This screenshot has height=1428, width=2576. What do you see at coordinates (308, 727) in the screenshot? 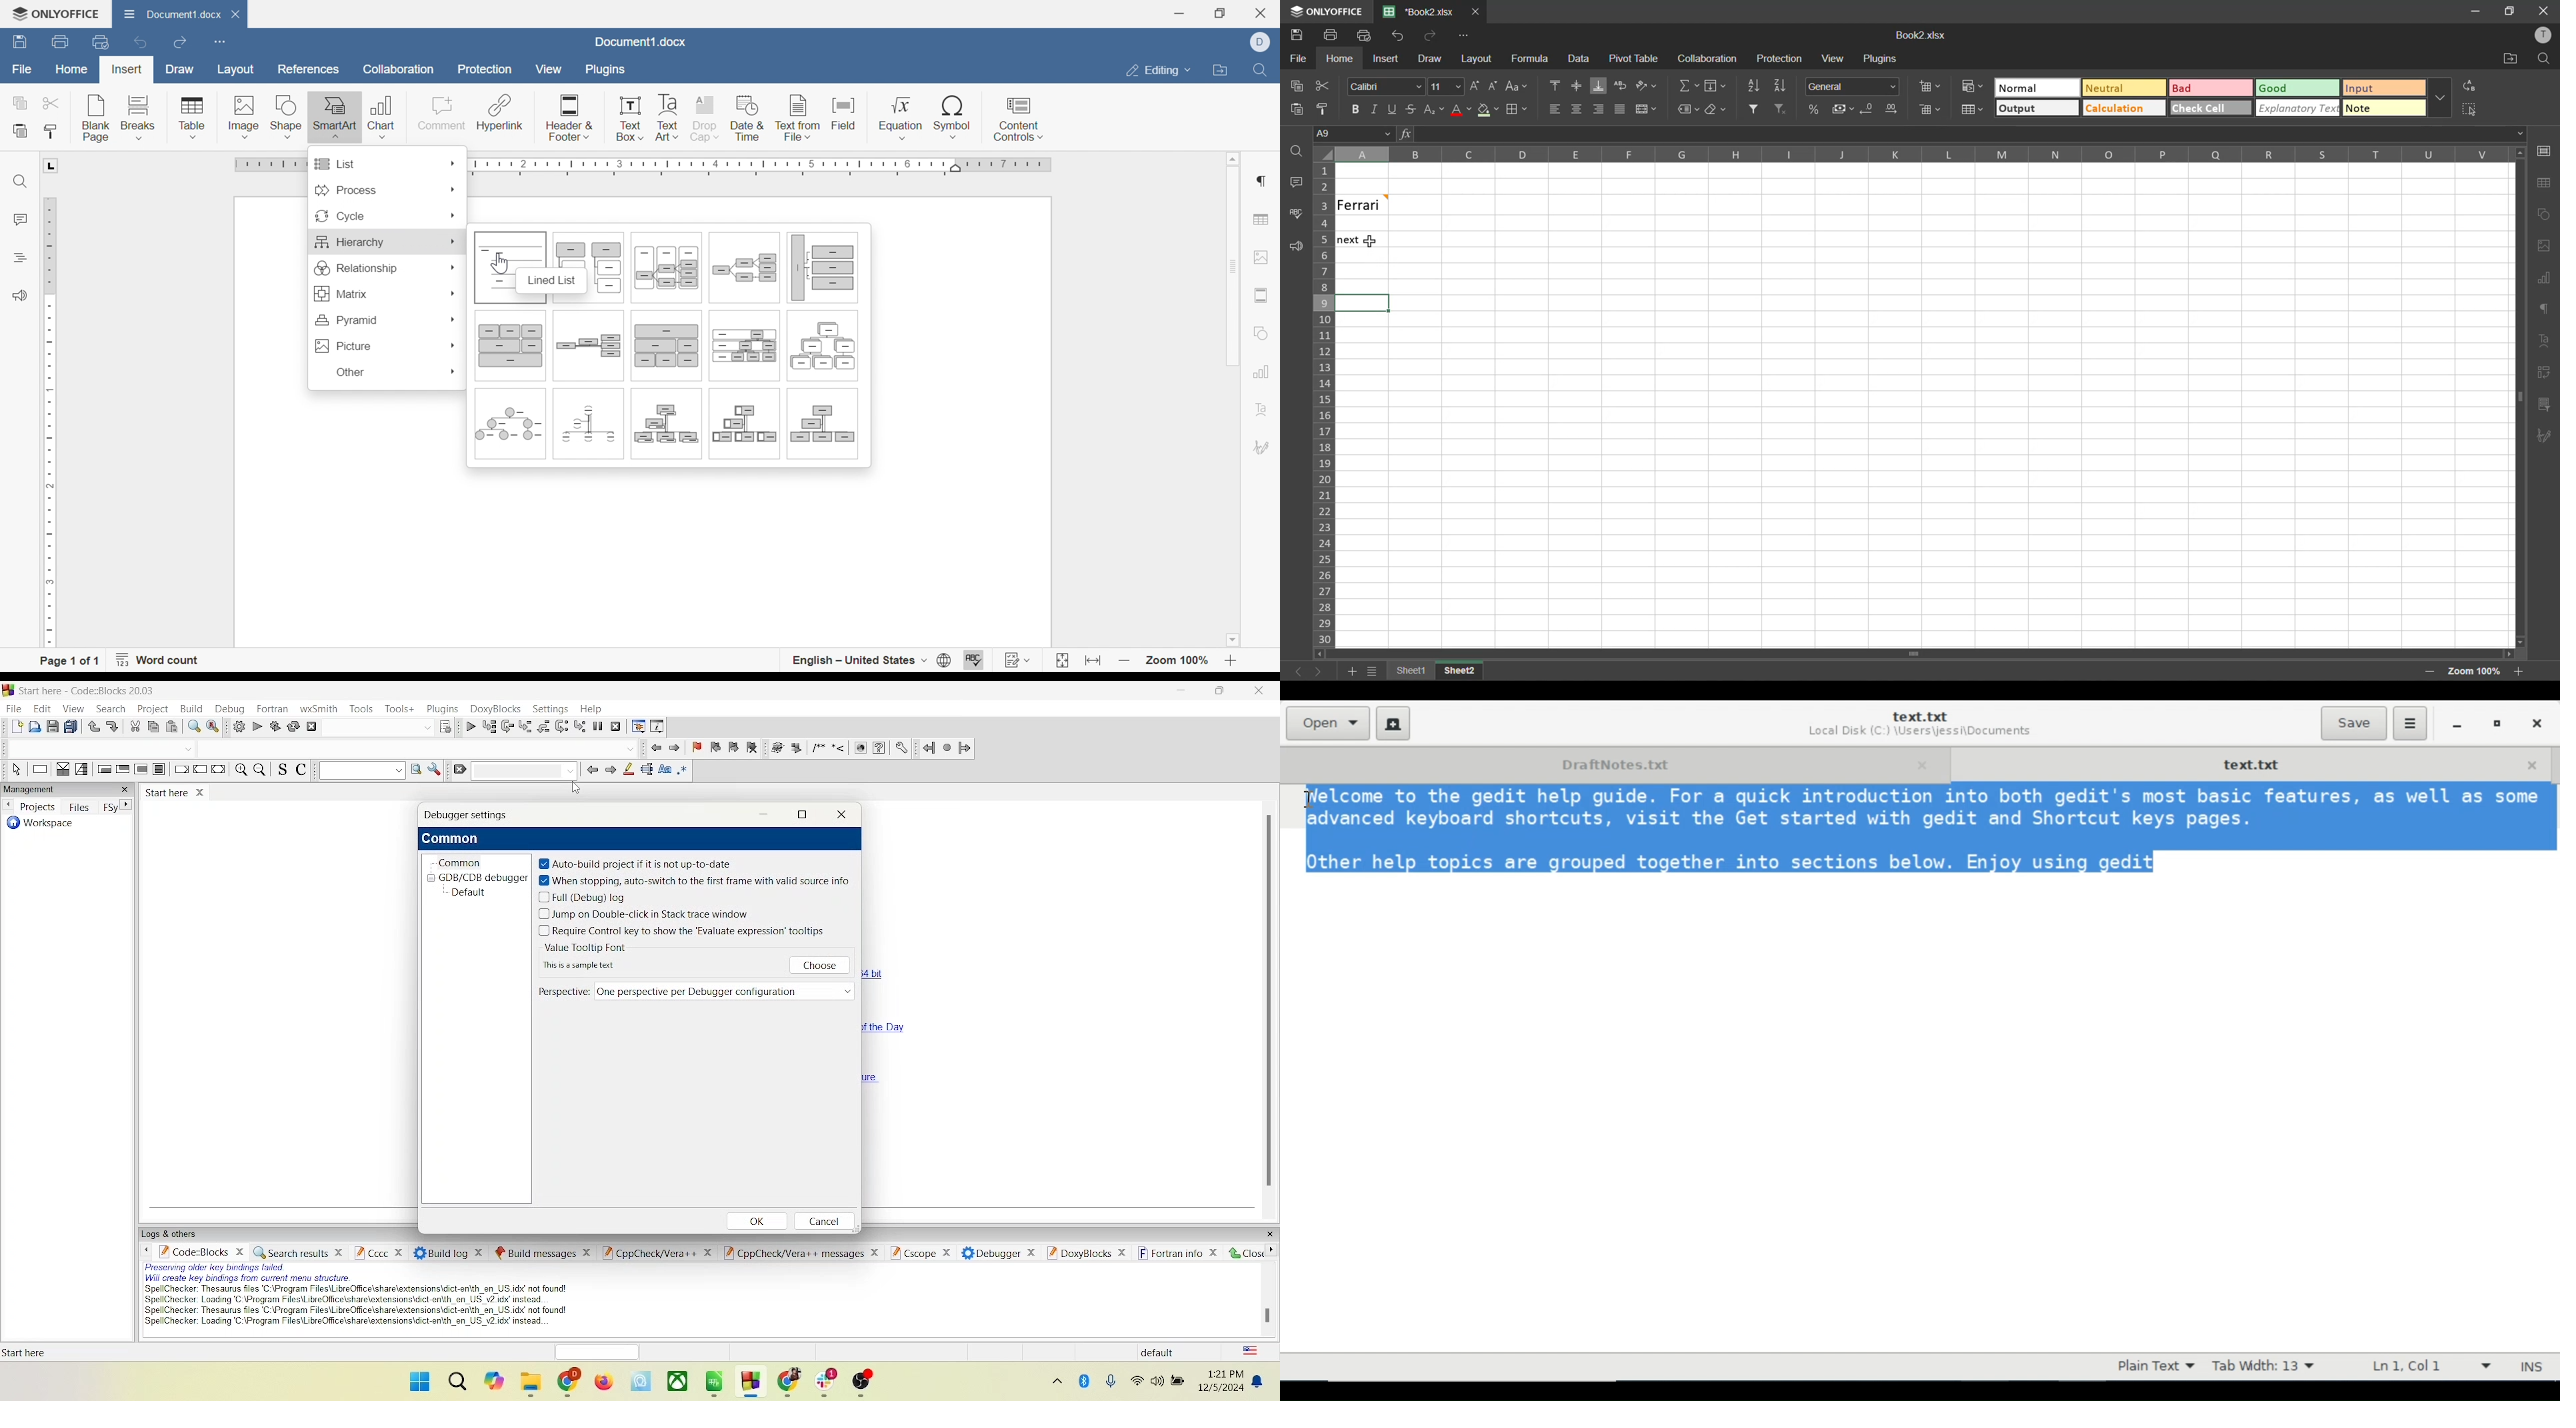
I see `abort` at bounding box center [308, 727].